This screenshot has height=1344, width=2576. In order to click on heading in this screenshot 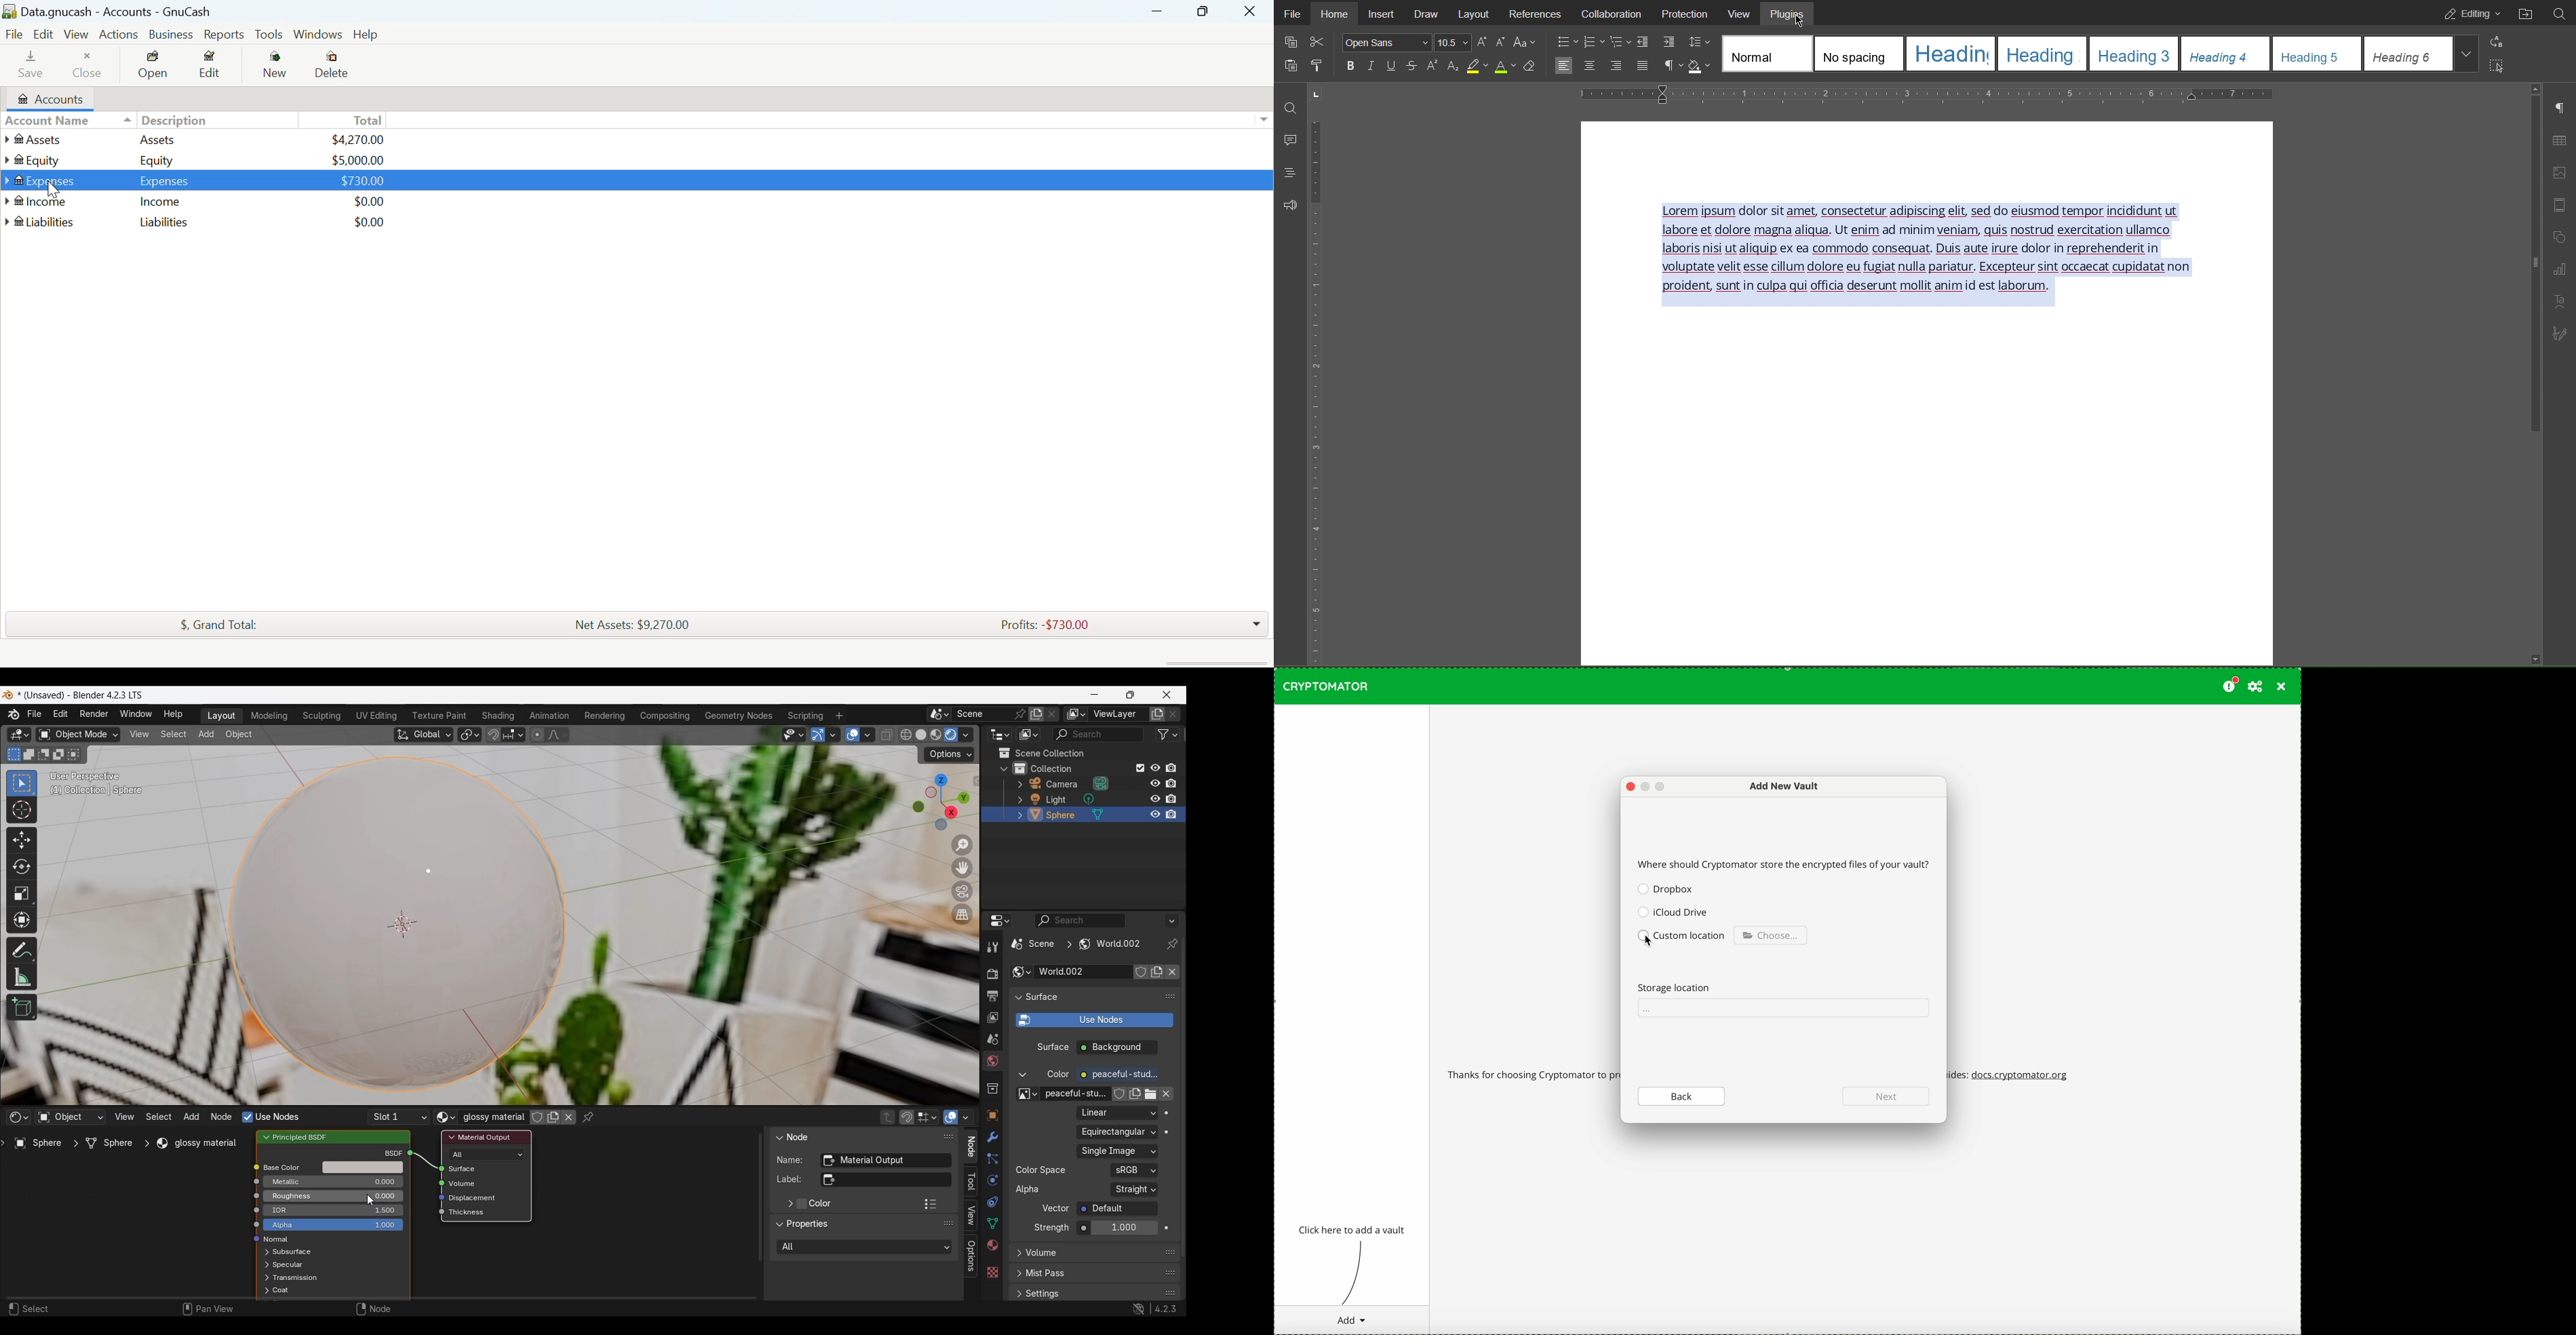, I will do `click(1951, 54)`.